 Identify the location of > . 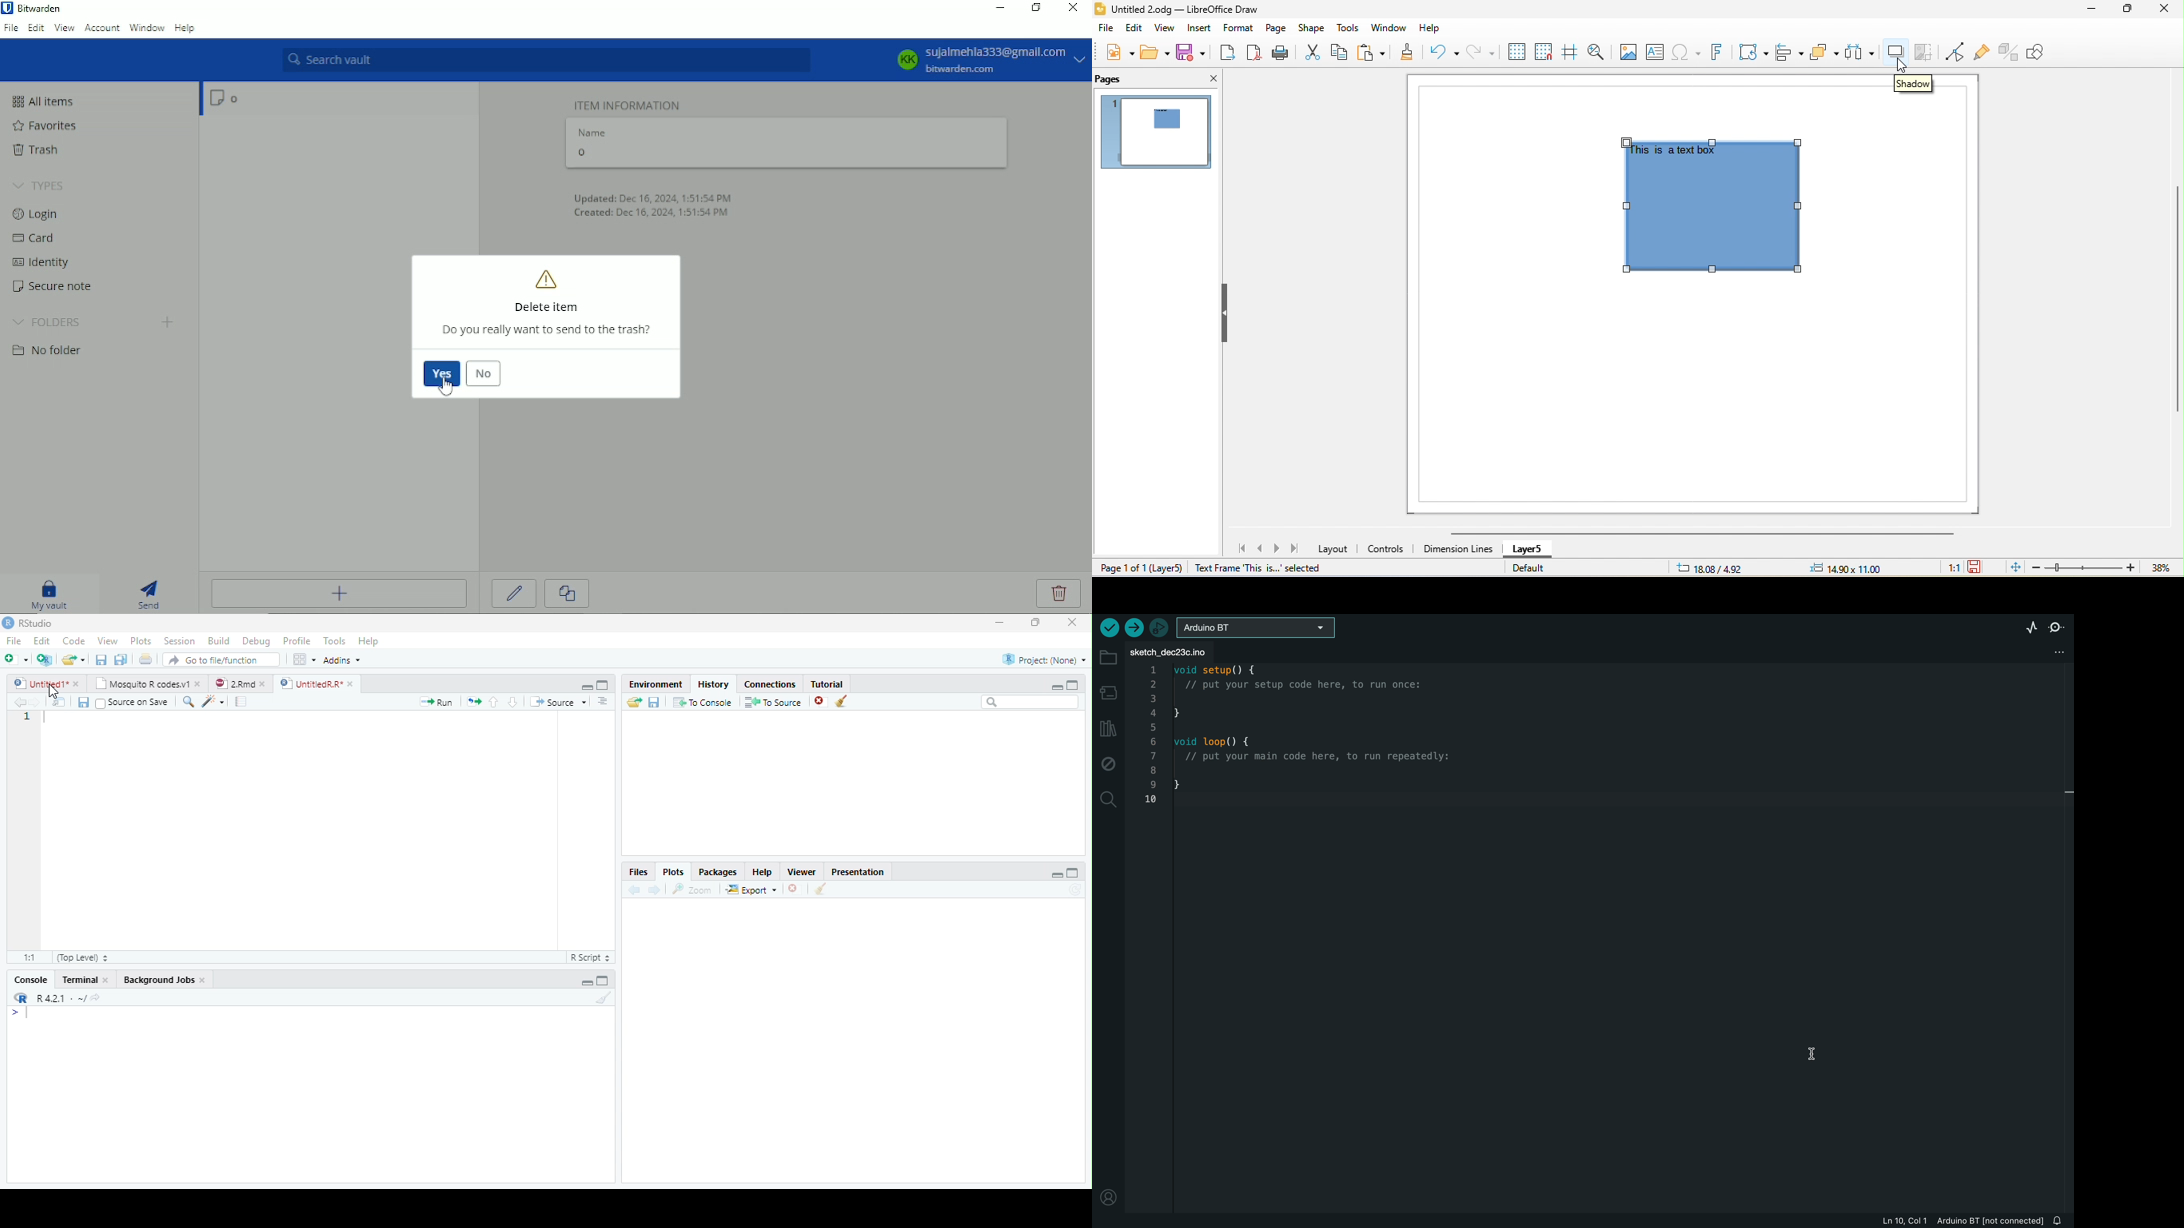
(16, 1012).